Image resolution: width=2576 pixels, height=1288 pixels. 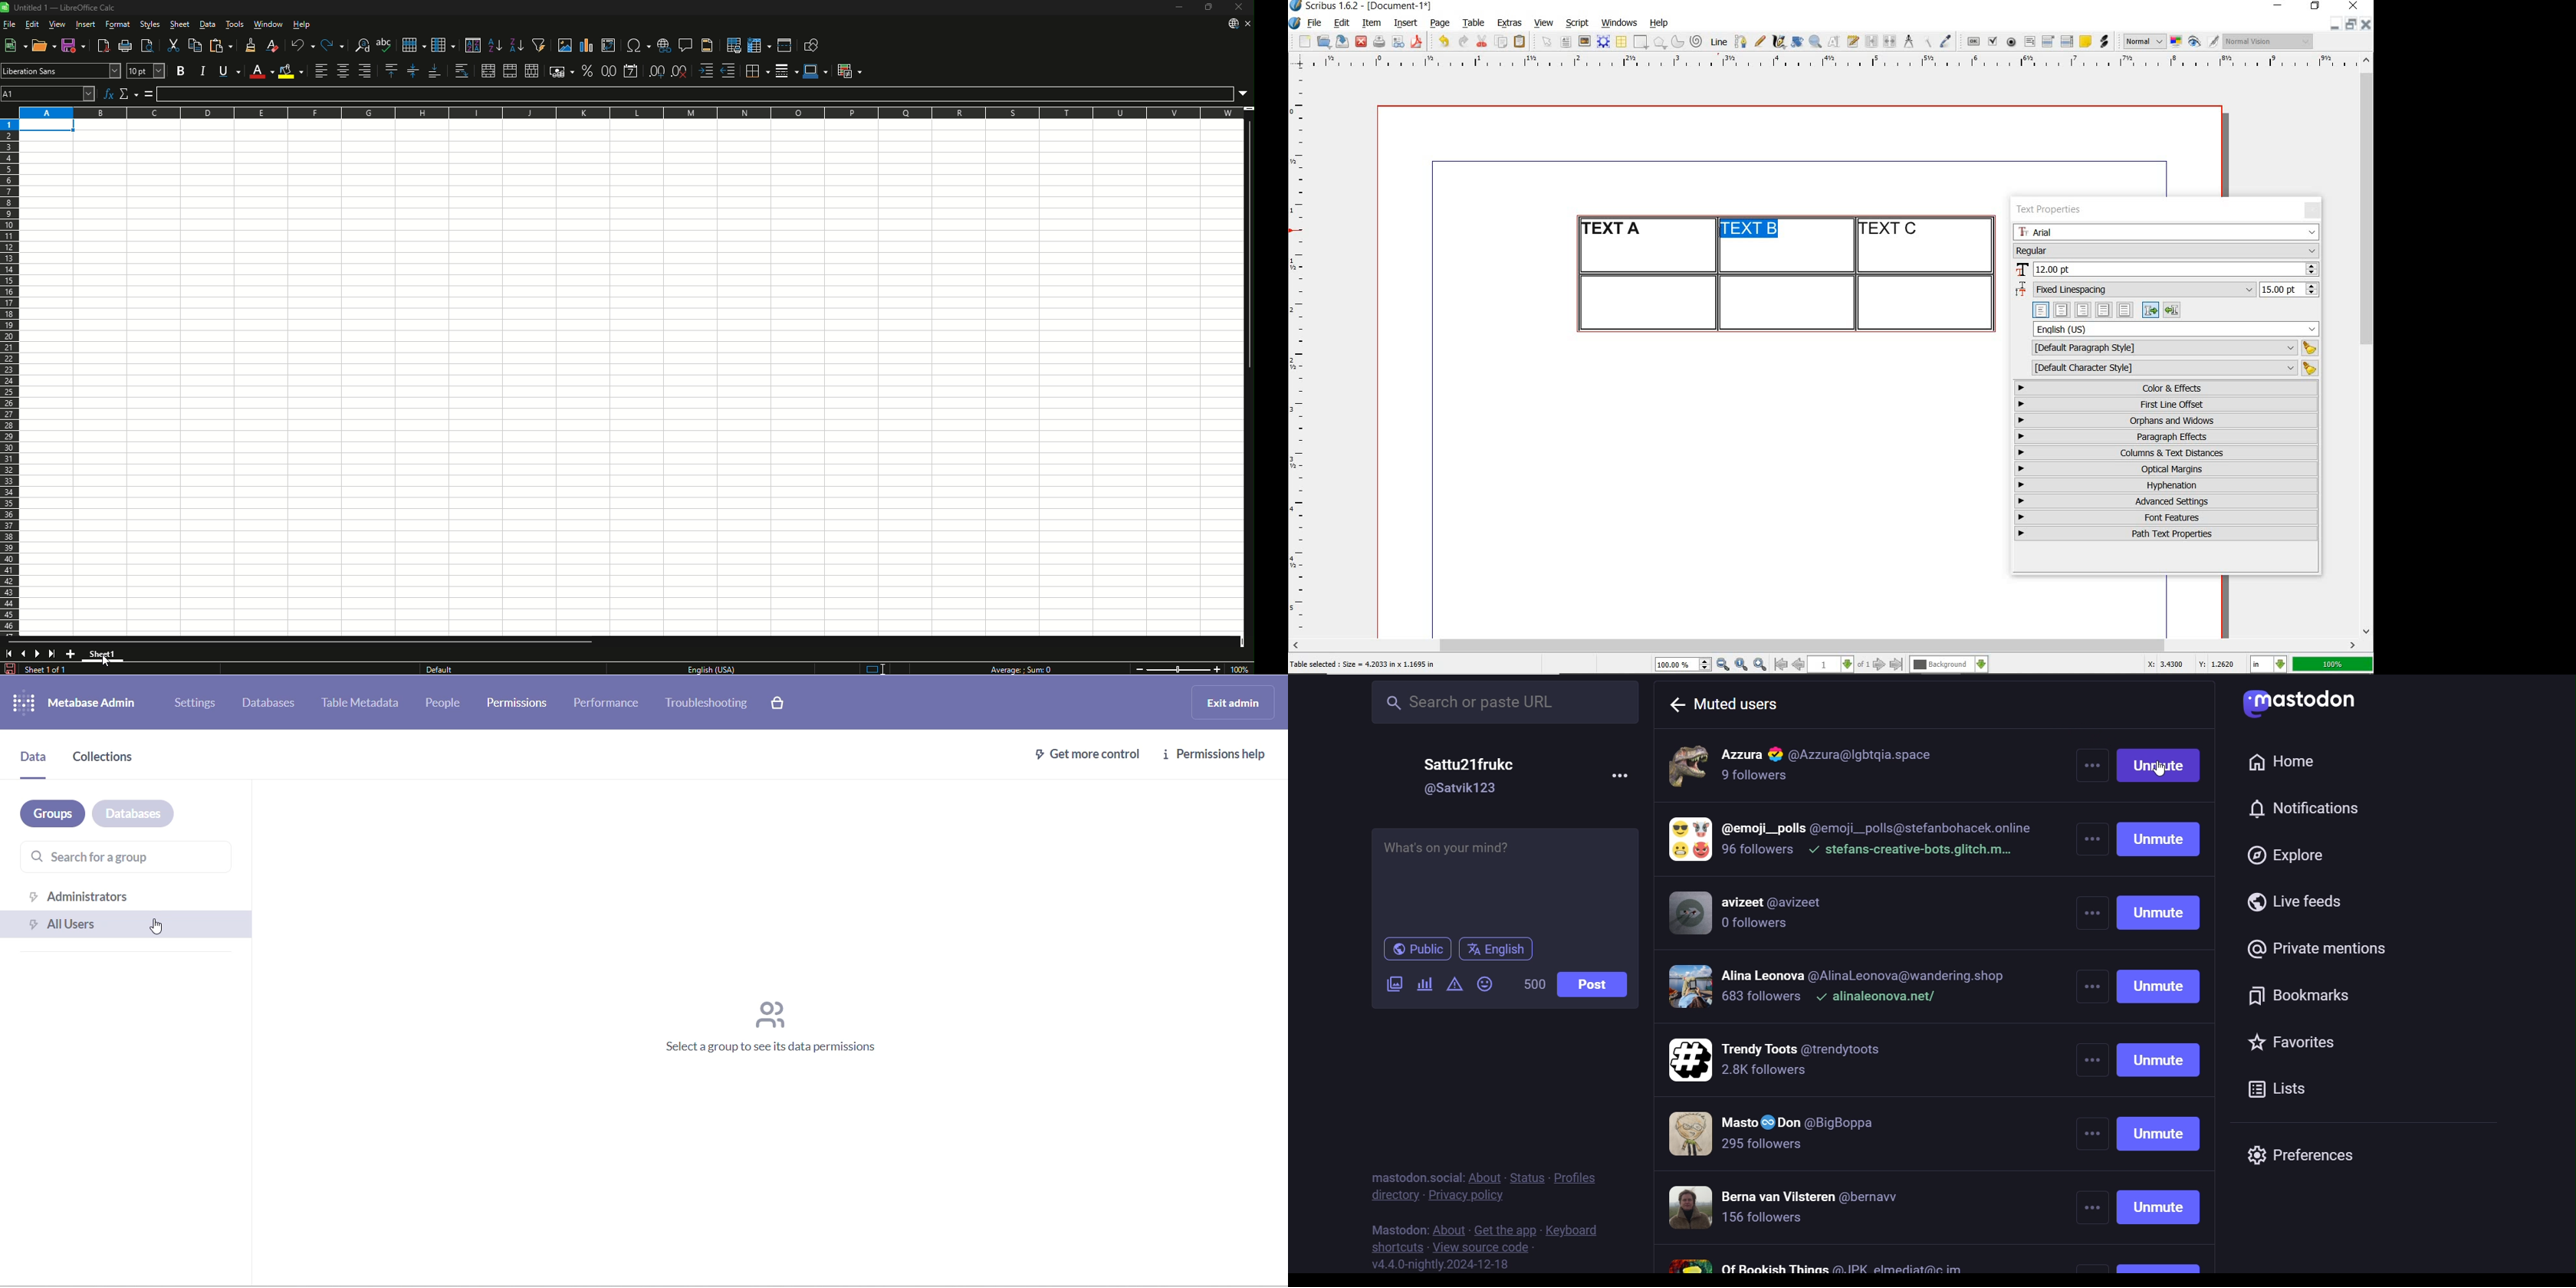 I want to click on orphans & windows, so click(x=2165, y=421).